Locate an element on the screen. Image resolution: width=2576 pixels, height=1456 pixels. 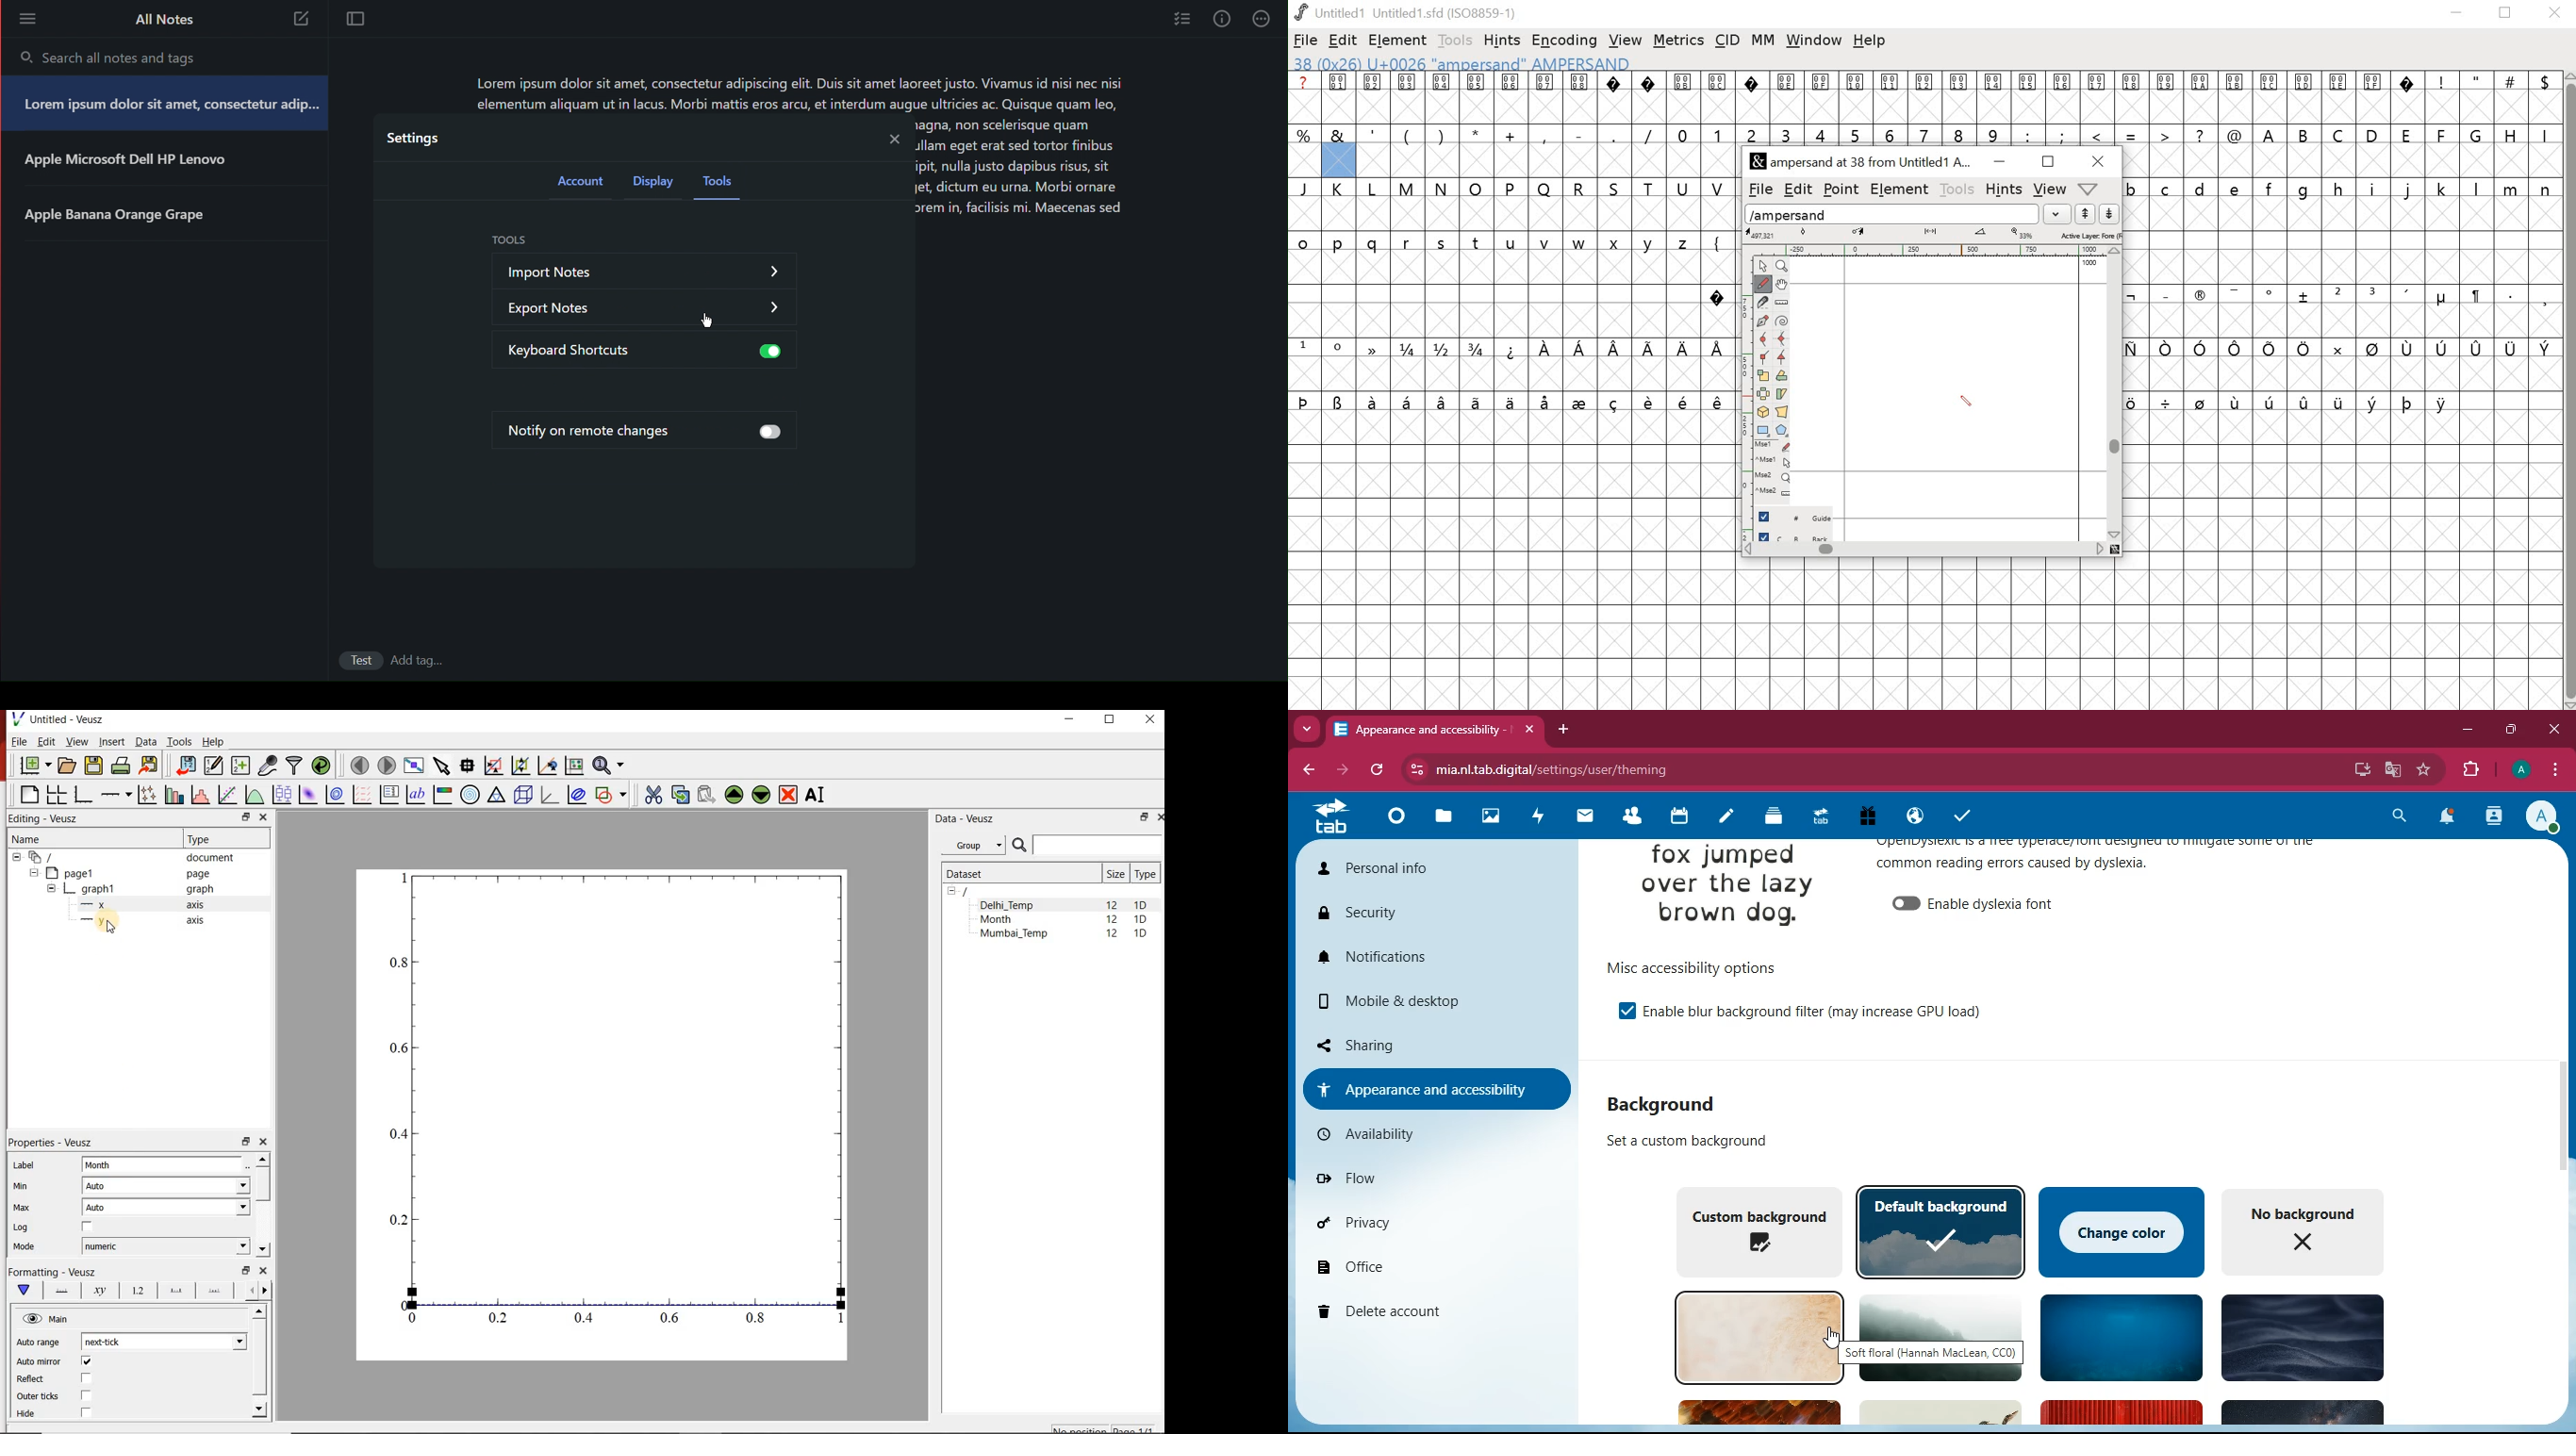
> is located at coordinates (2166, 134).